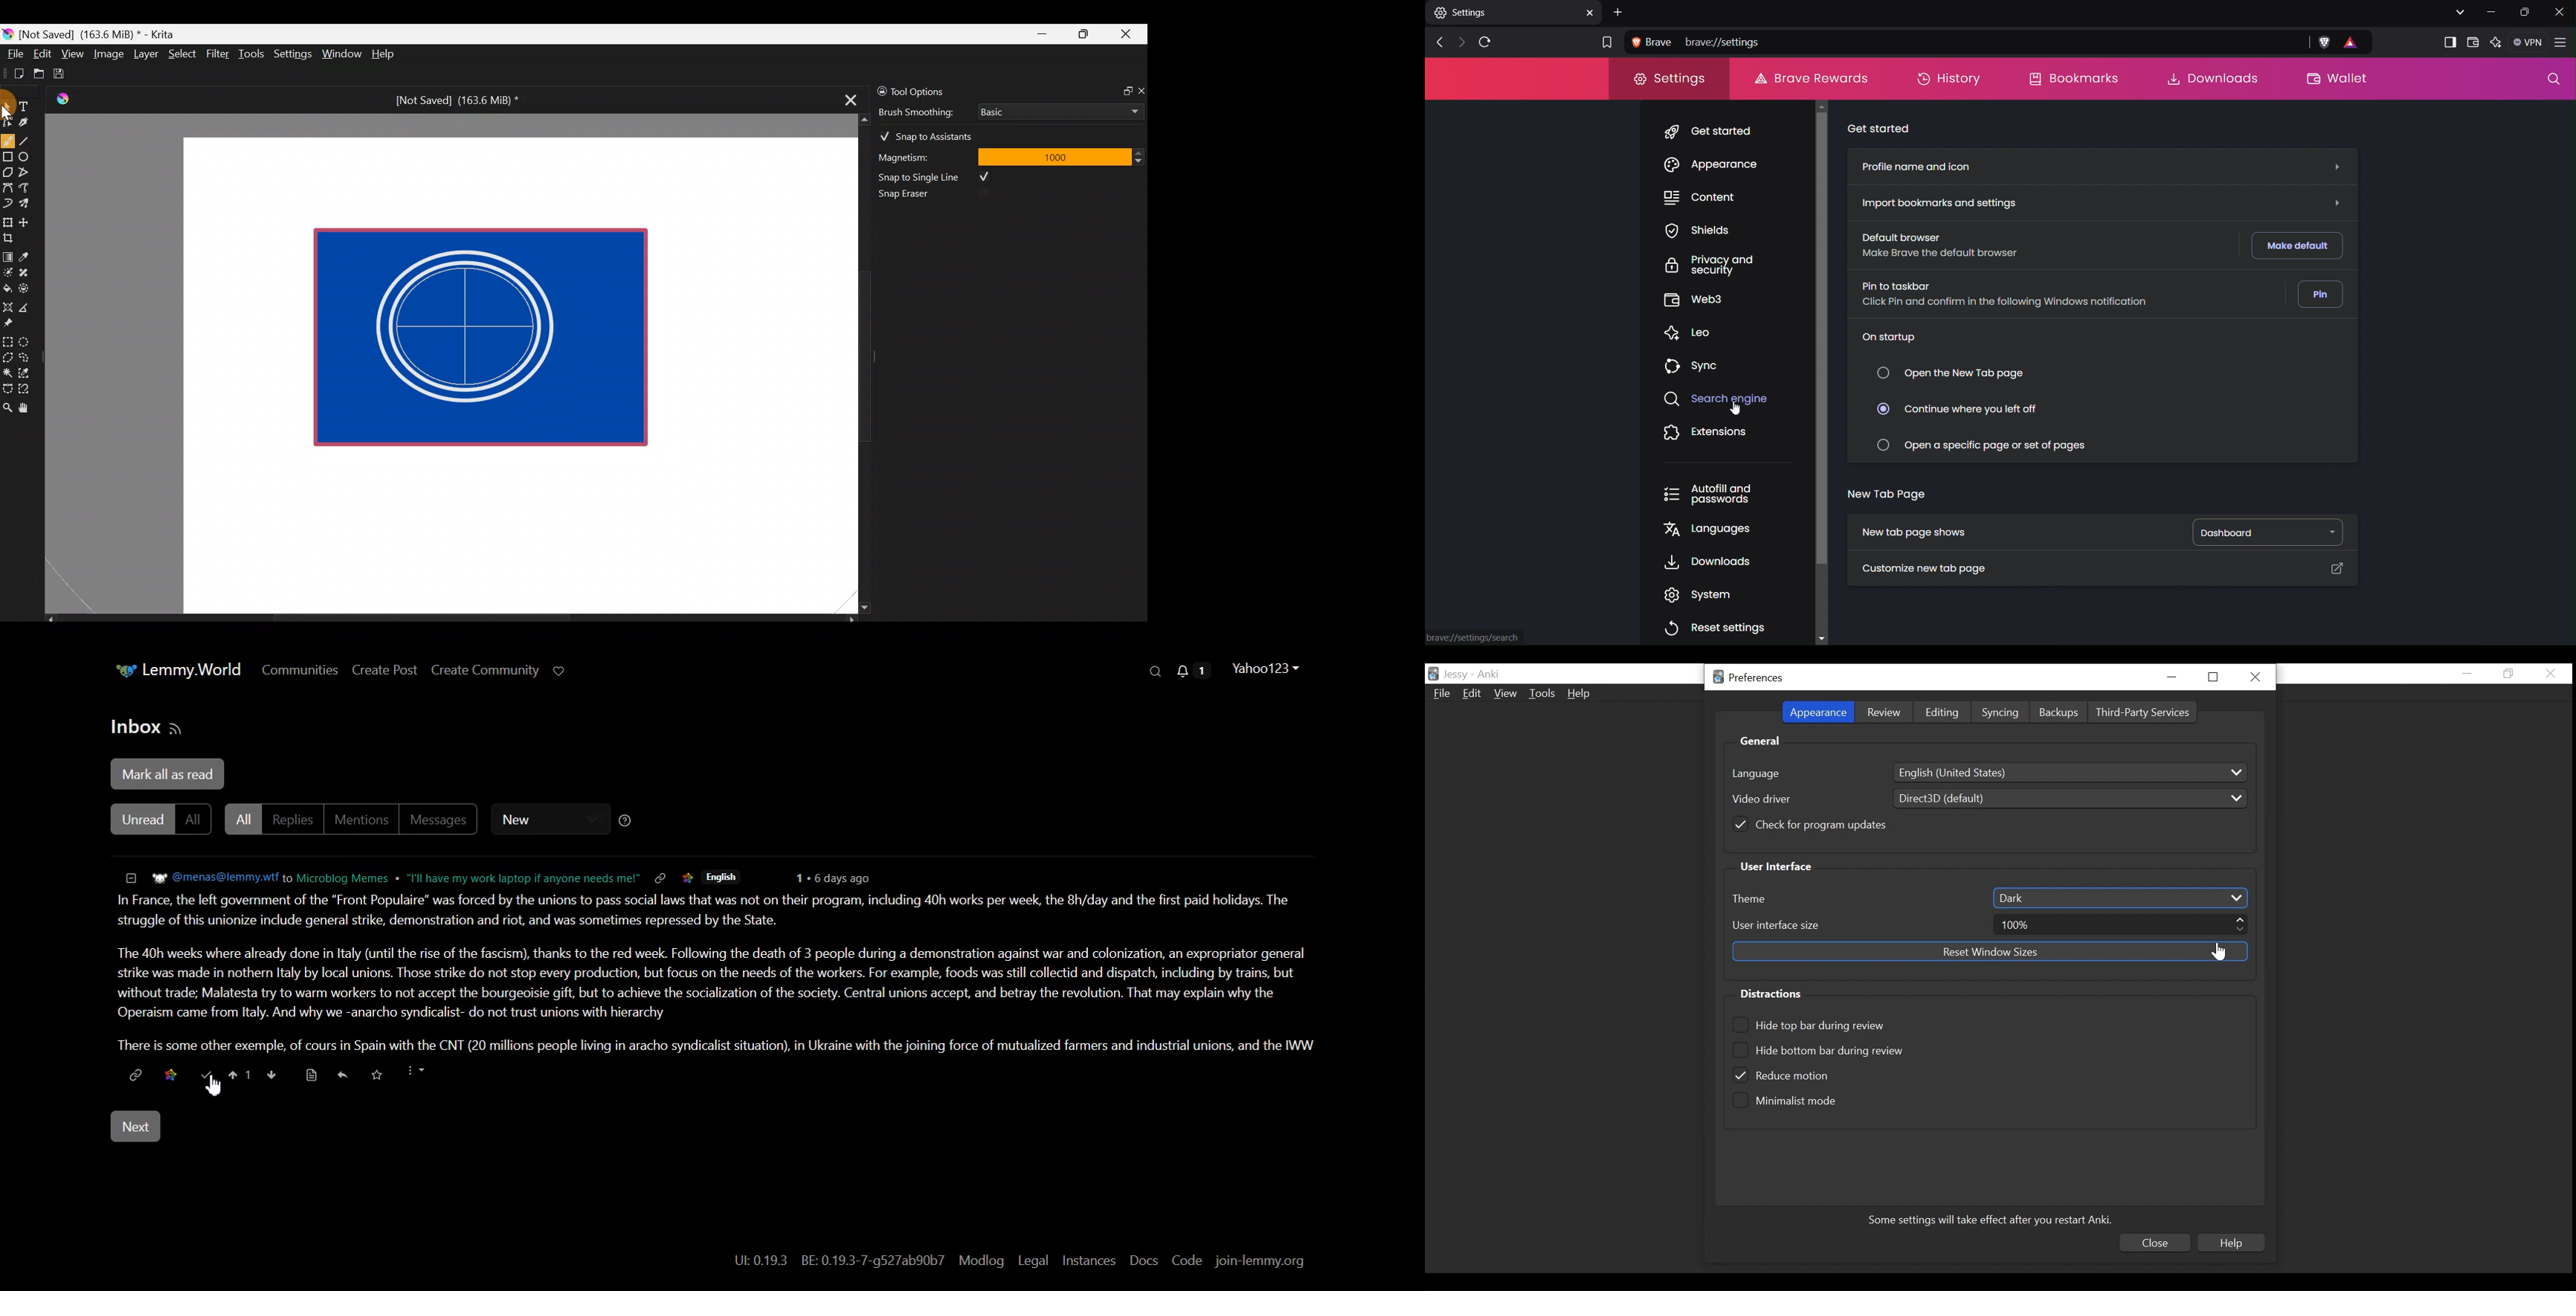 This screenshot has height=1316, width=2576. What do you see at coordinates (1144, 1261) in the screenshot?
I see `Docs` at bounding box center [1144, 1261].